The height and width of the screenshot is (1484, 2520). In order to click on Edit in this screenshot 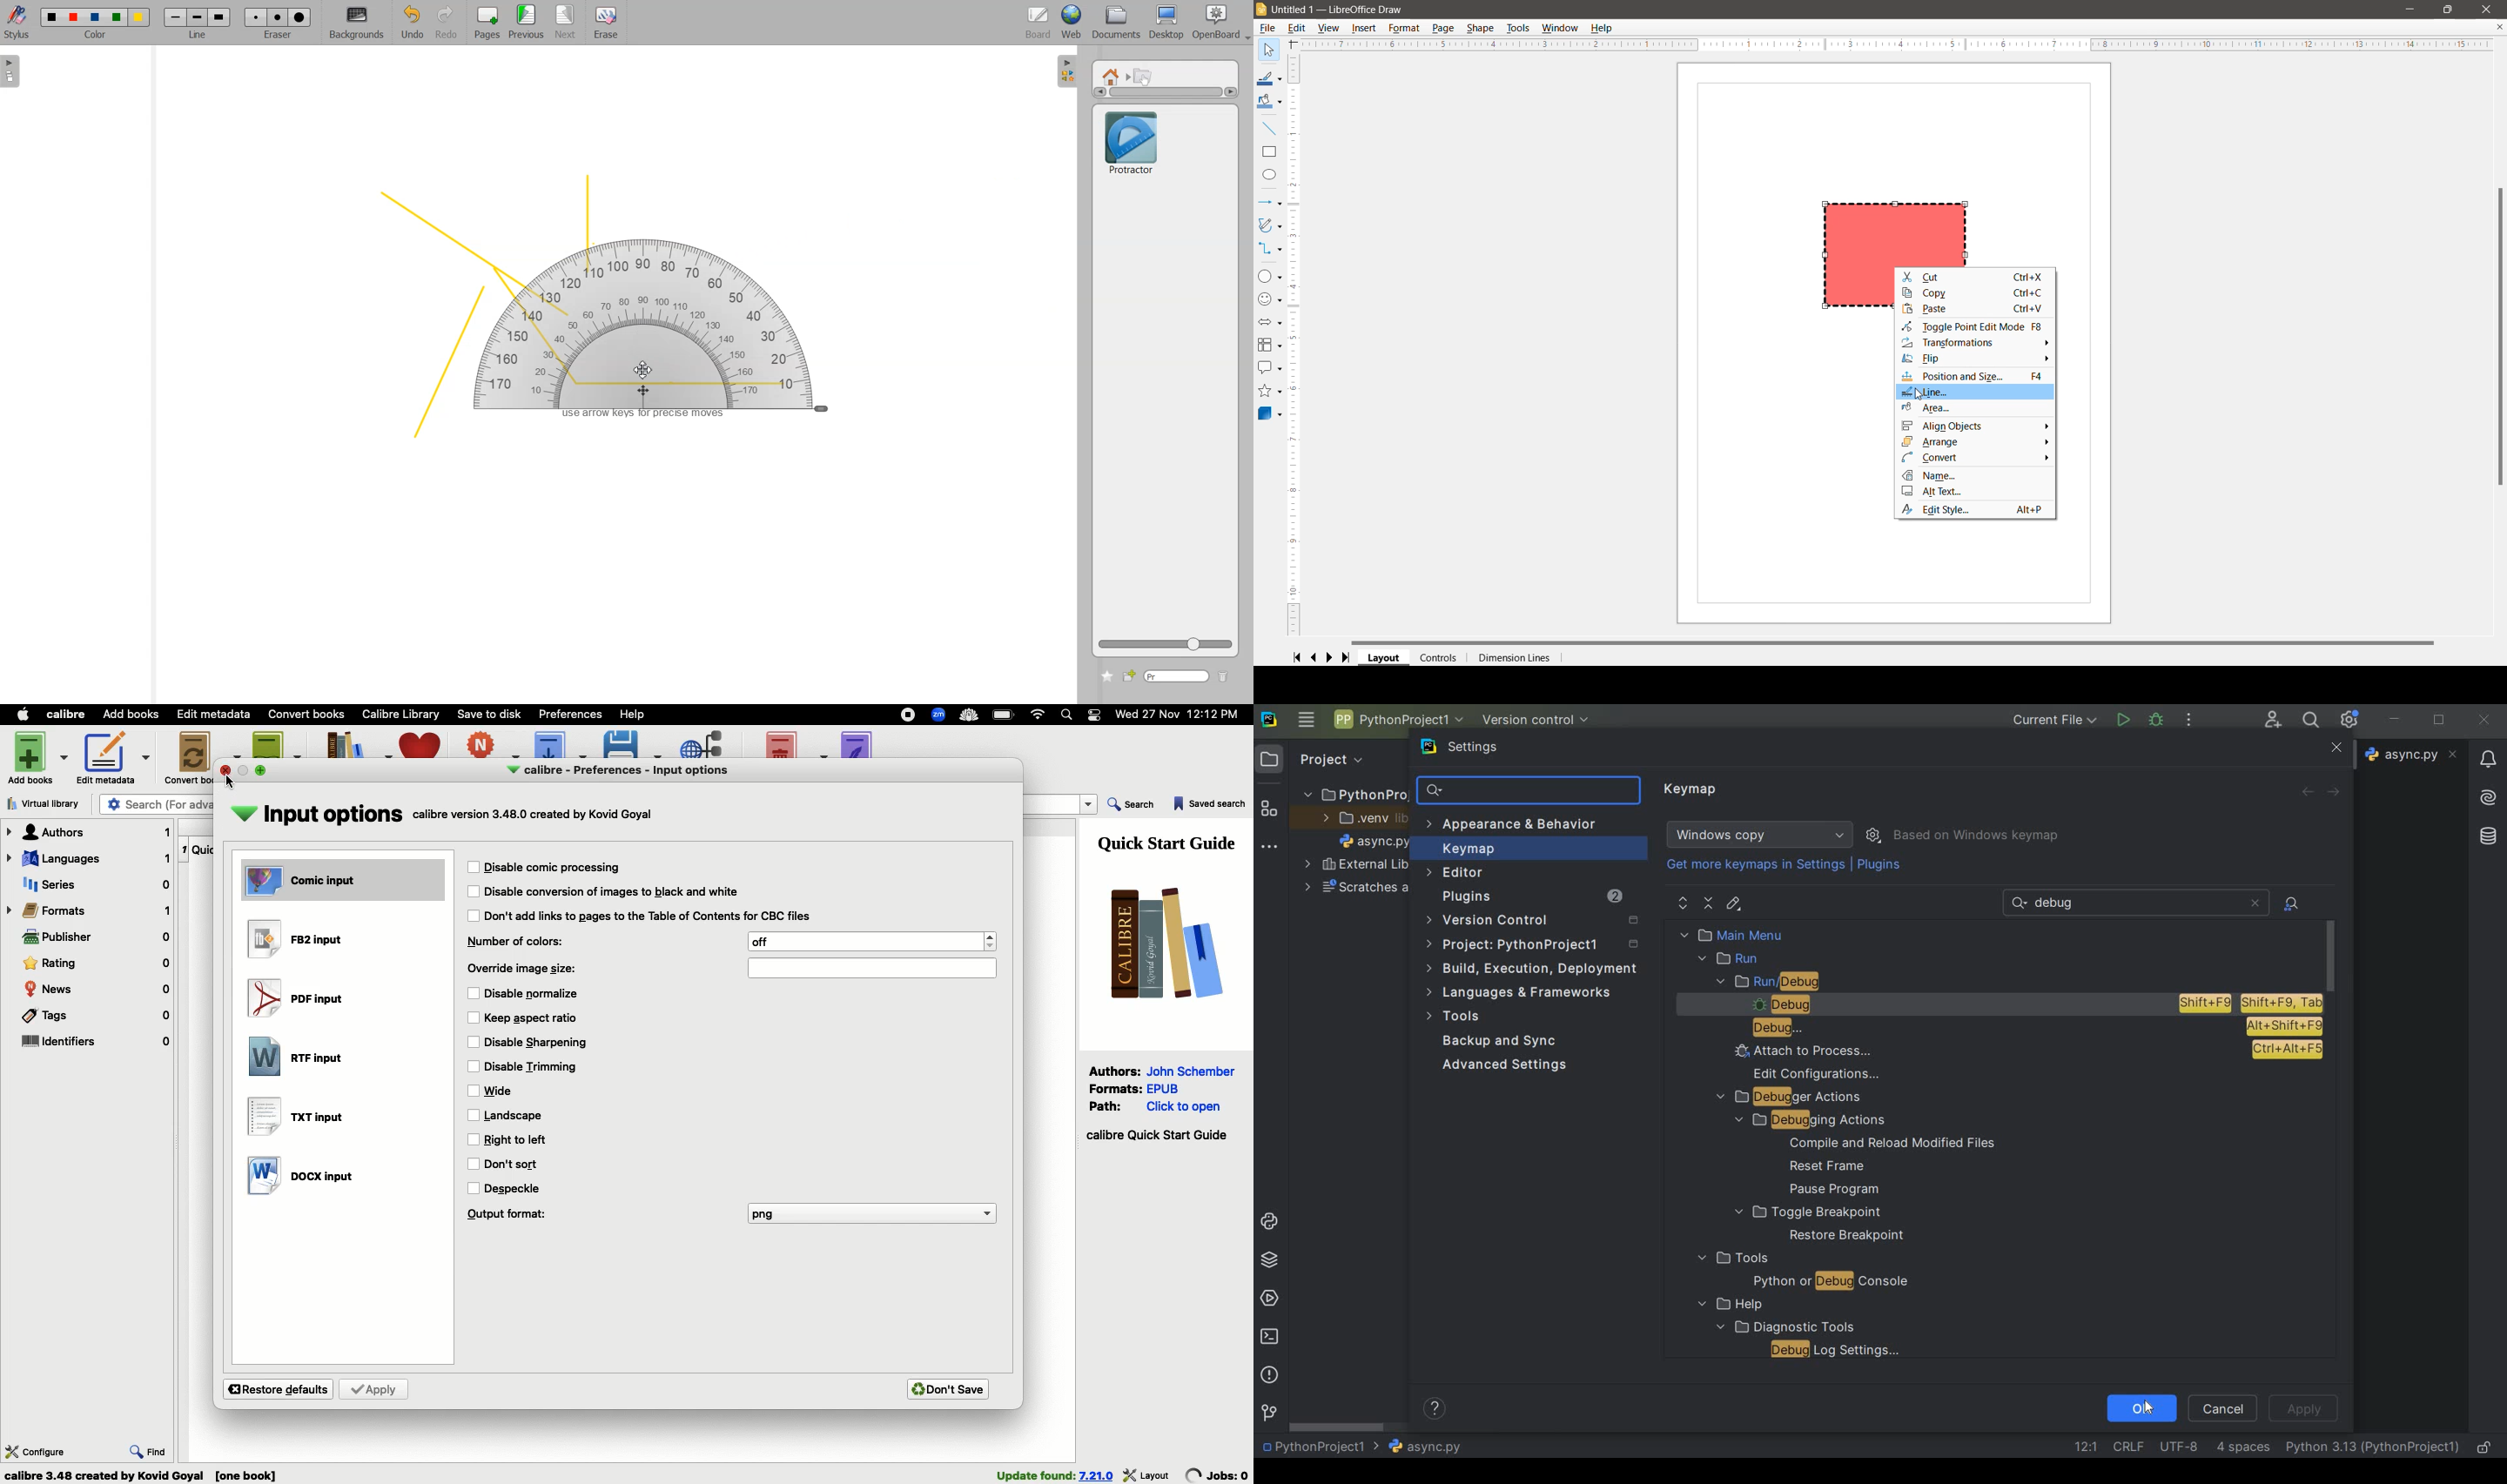, I will do `click(1297, 29)`.